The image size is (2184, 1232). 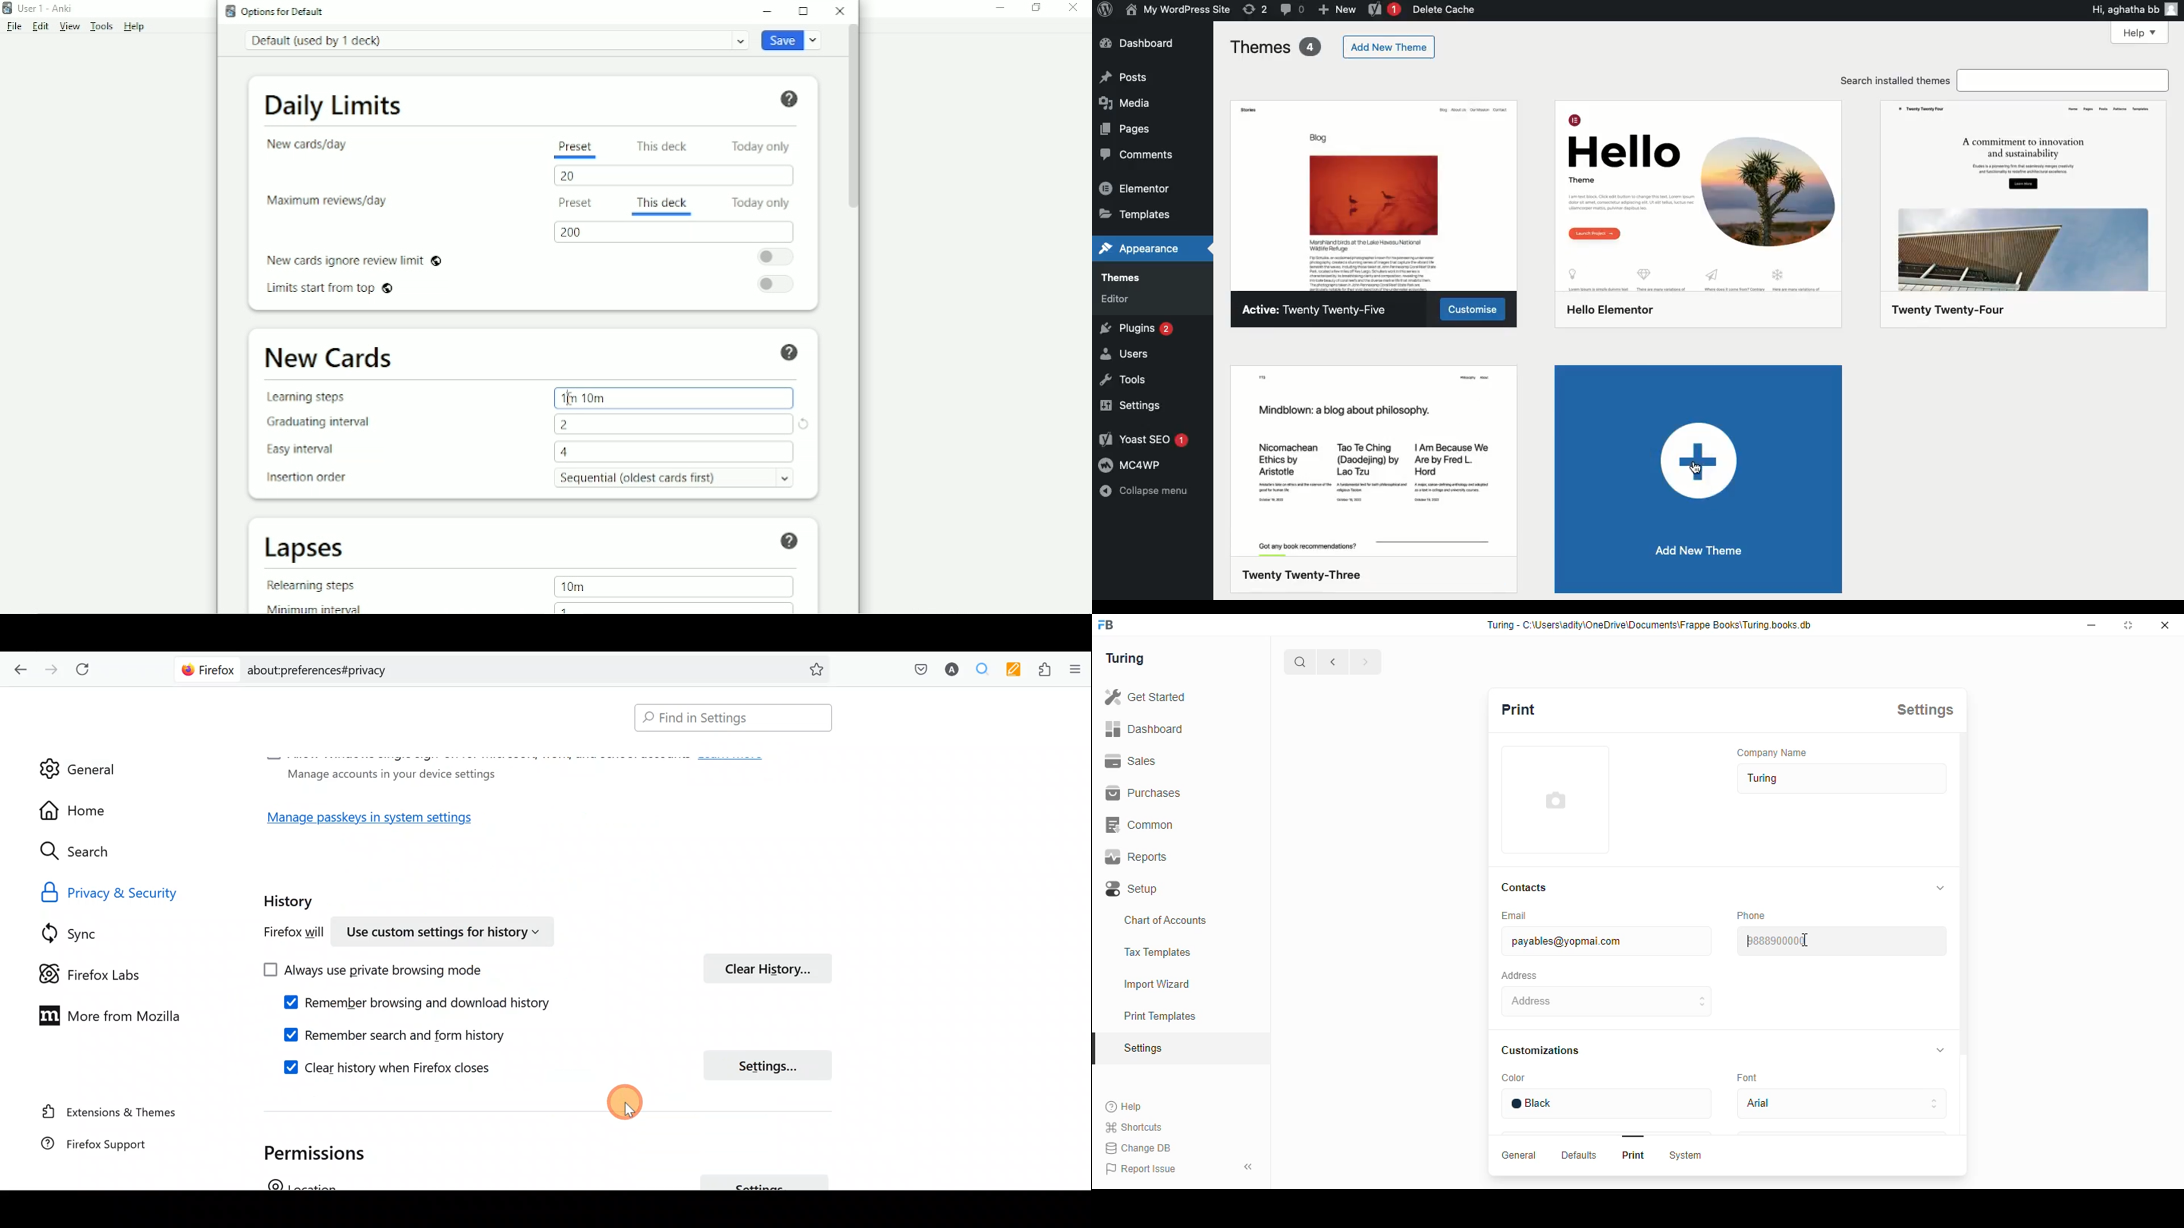 What do you see at coordinates (1333, 660) in the screenshot?
I see `go back` at bounding box center [1333, 660].